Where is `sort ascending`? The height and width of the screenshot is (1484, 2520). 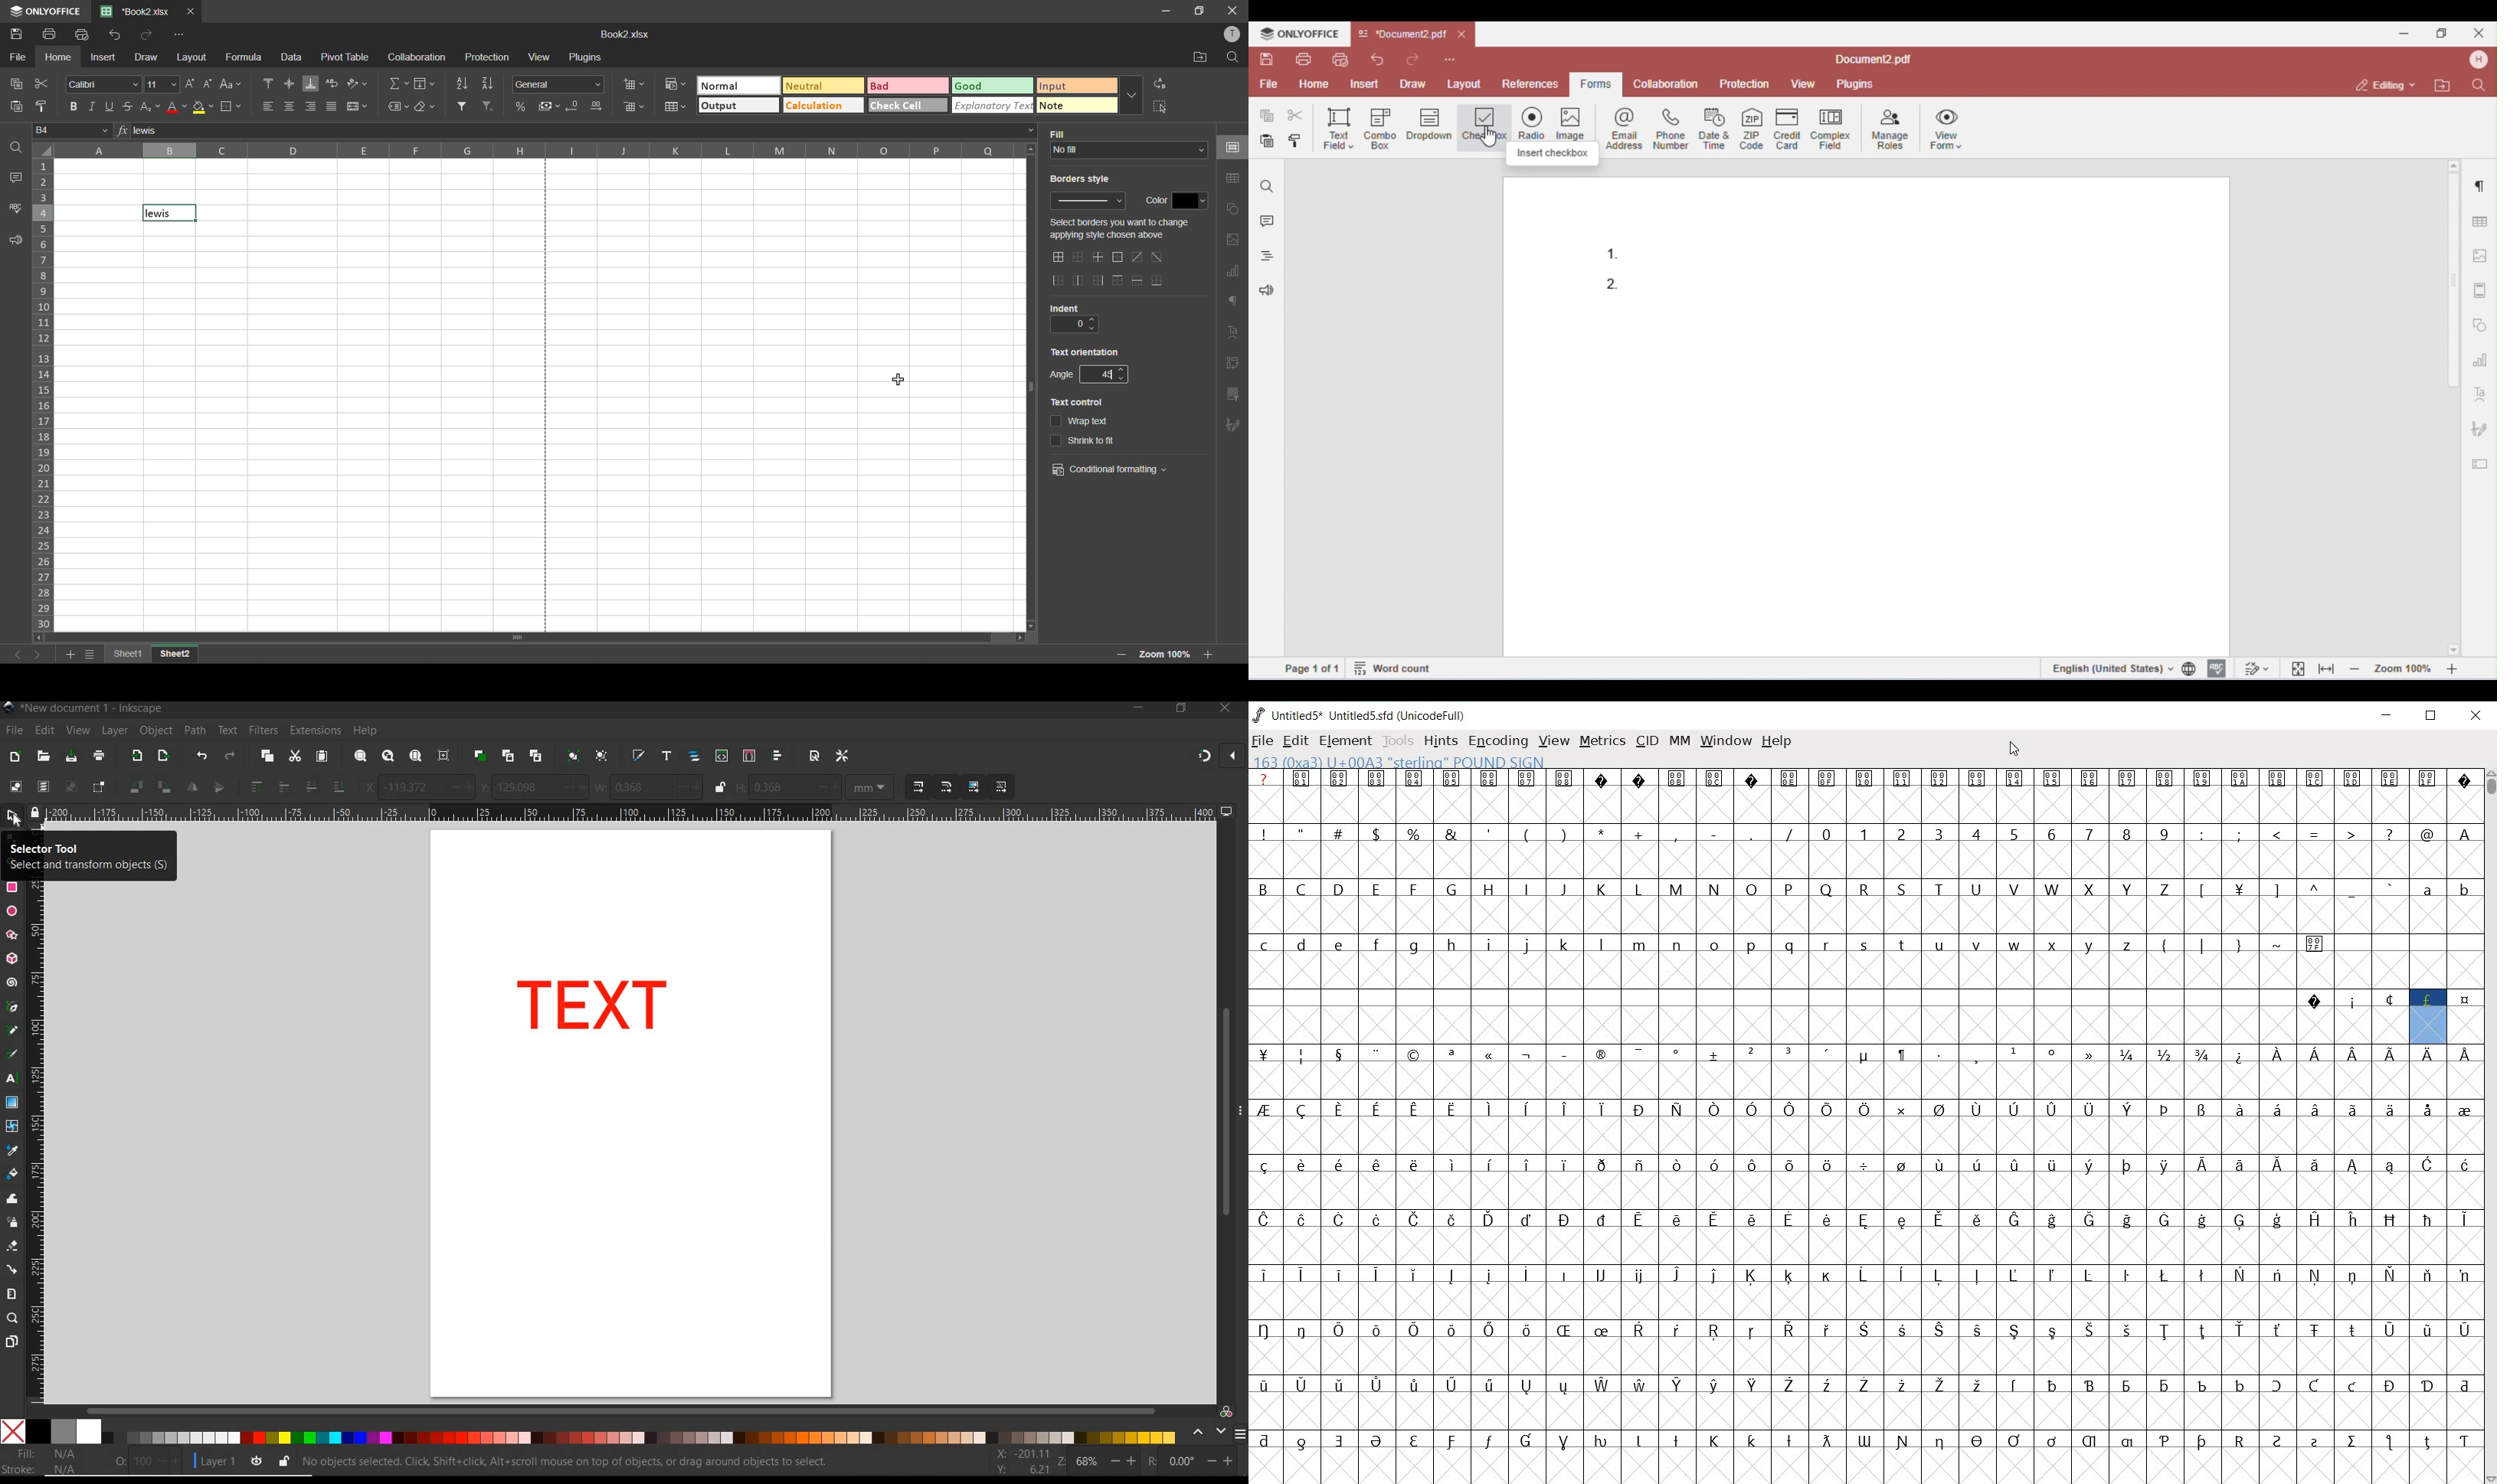
sort ascending is located at coordinates (464, 82).